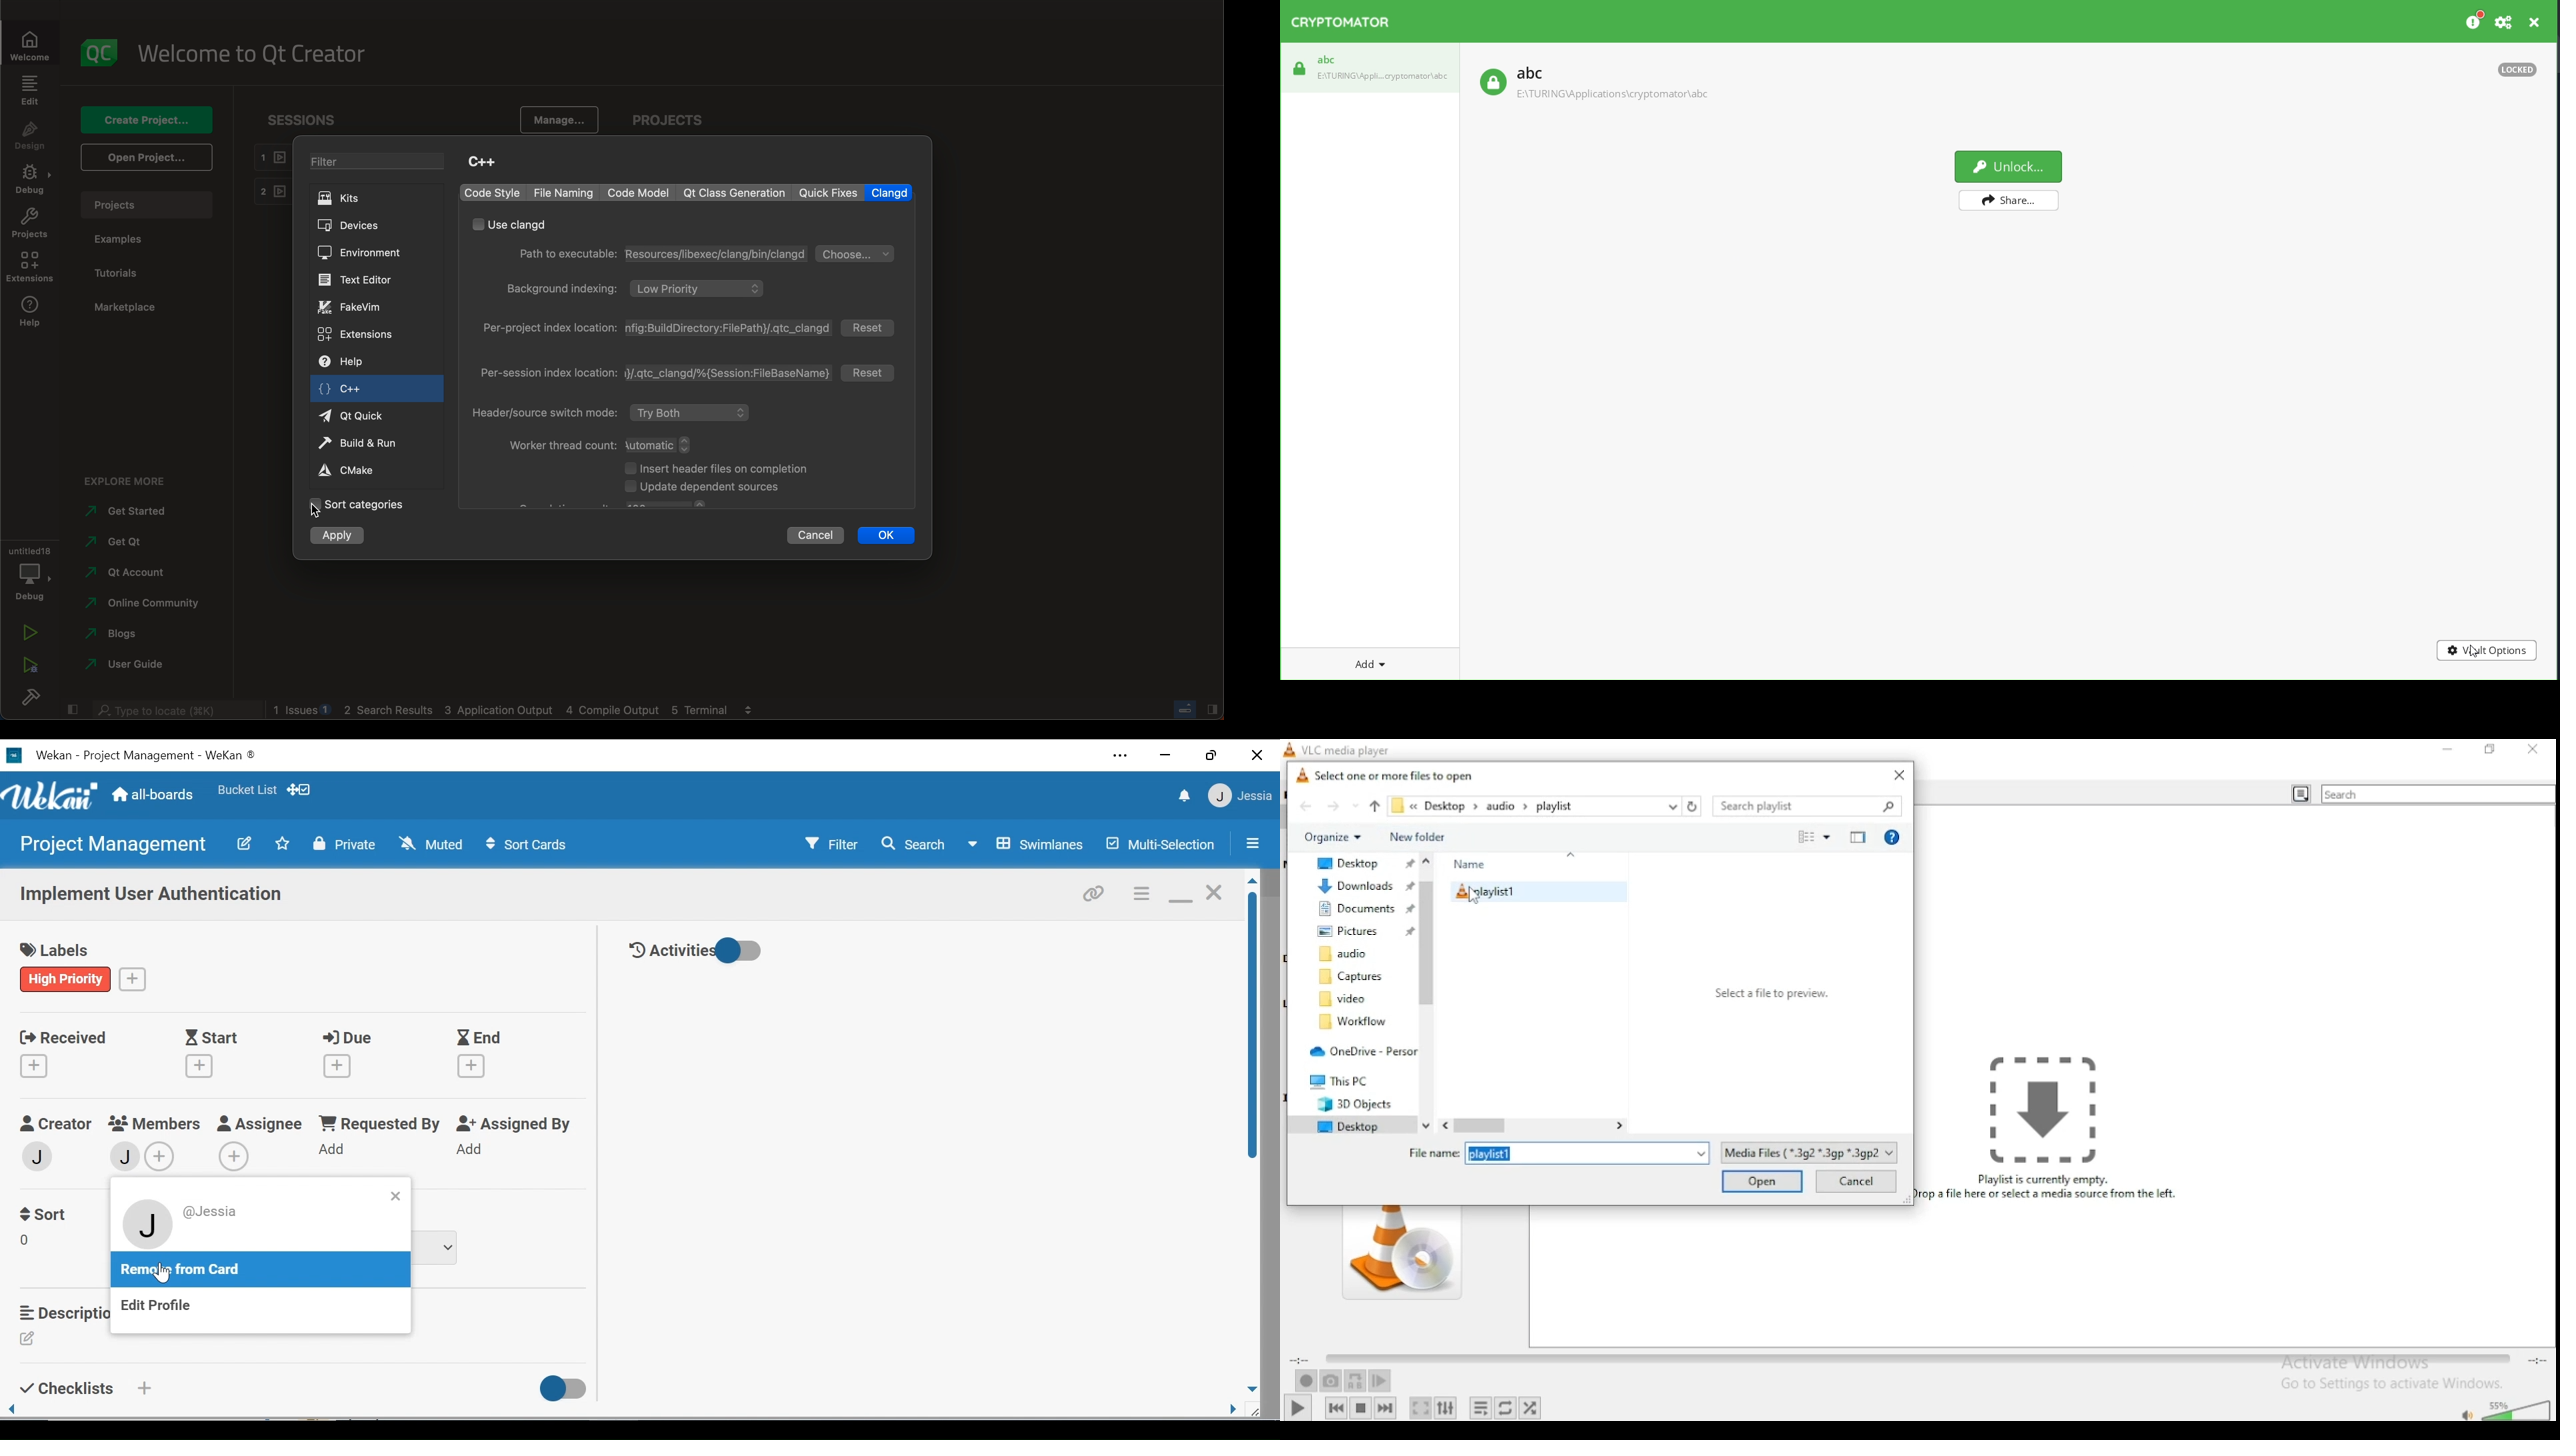 The height and width of the screenshot is (1456, 2576). I want to click on help, so click(33, 311).